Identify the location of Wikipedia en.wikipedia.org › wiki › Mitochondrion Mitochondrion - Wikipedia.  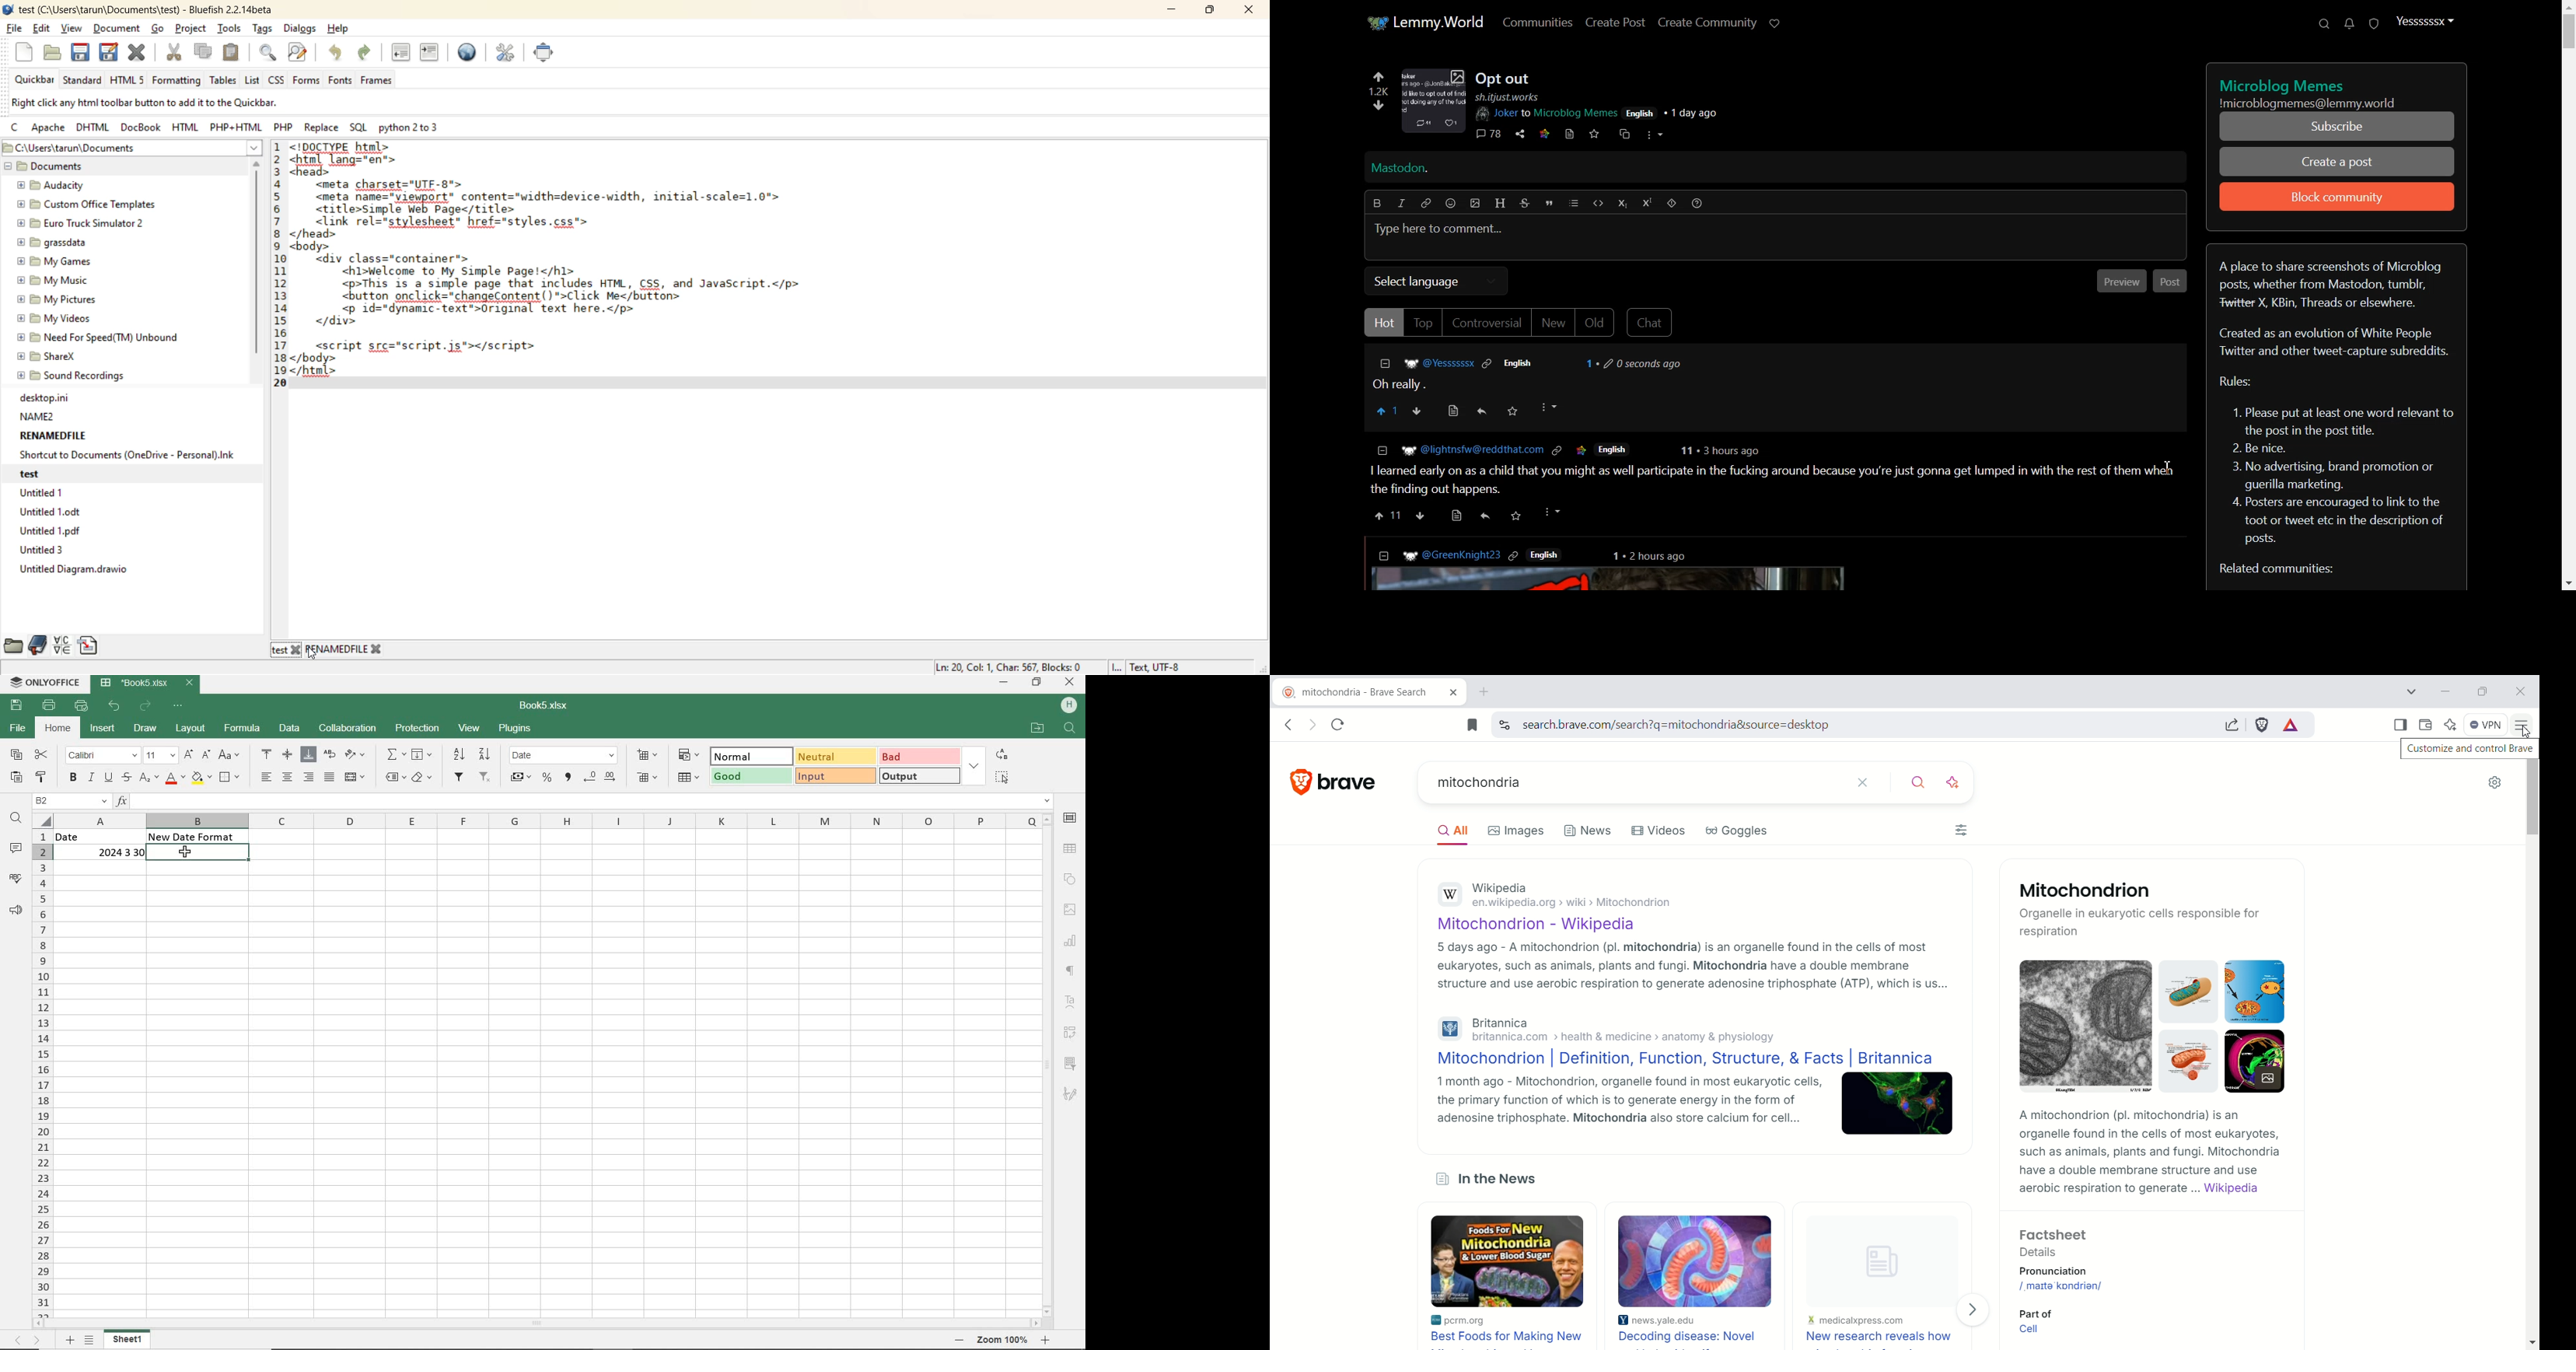
(1585, 907).